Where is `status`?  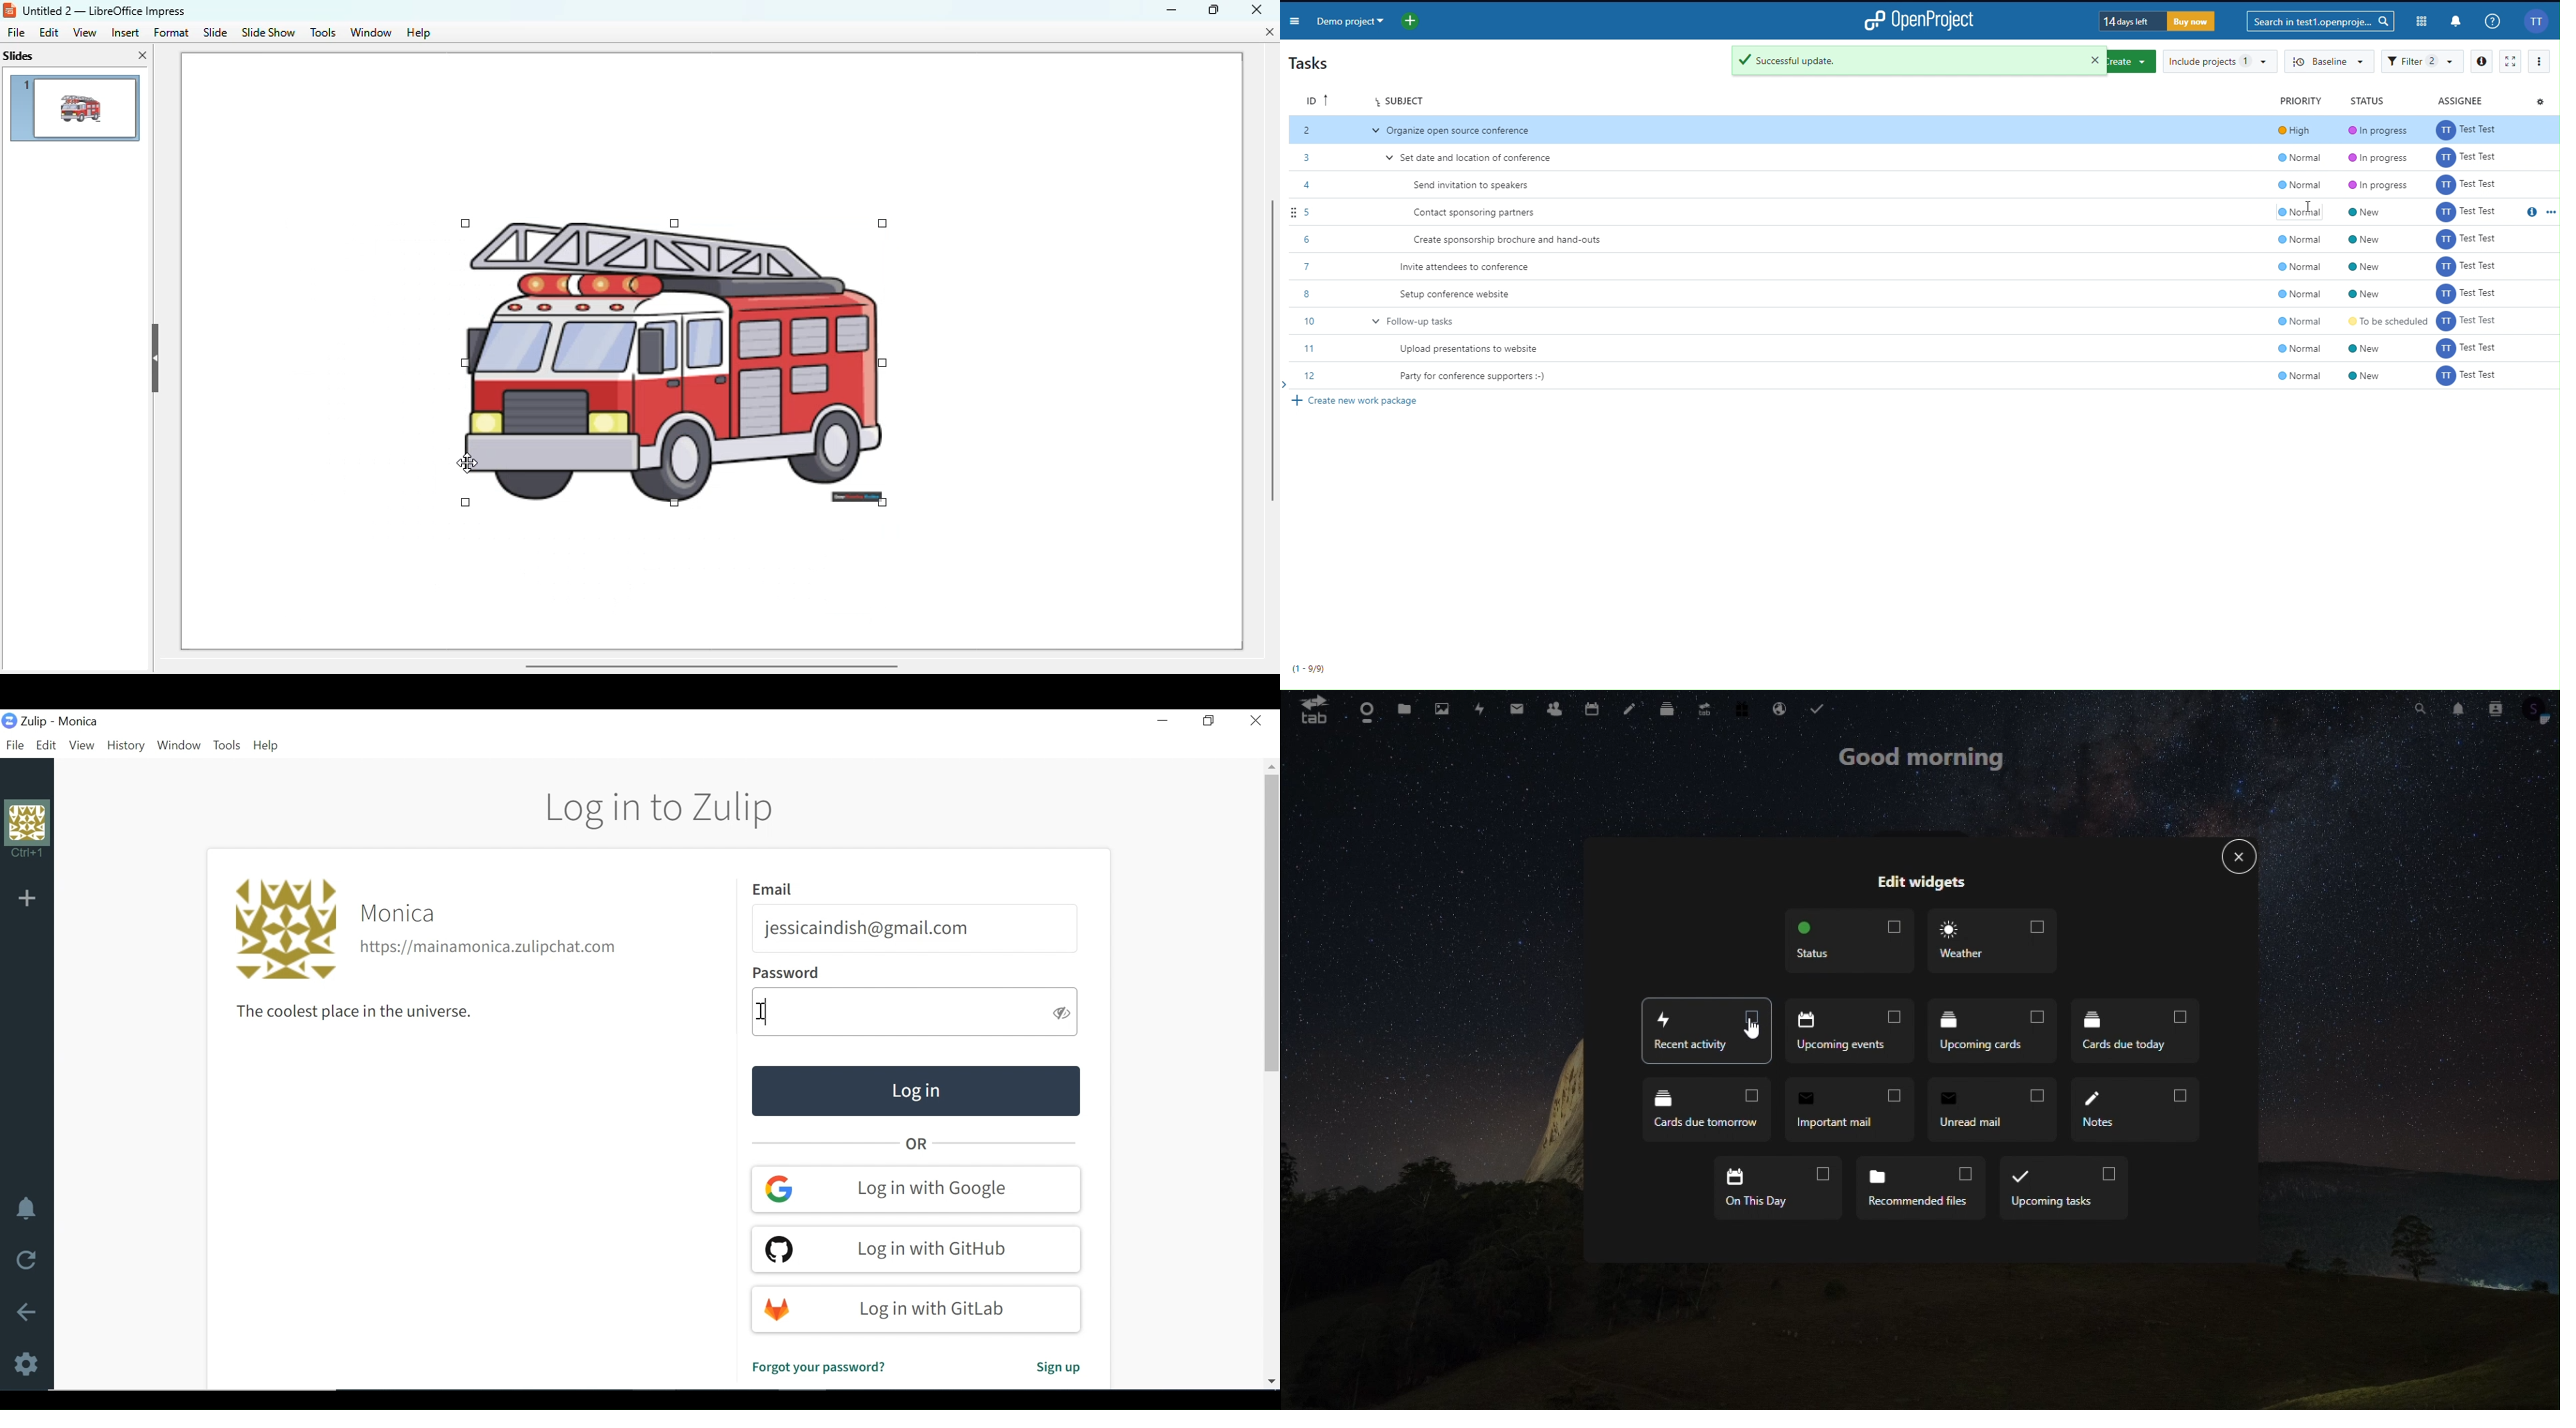 status is located at coordinates (1852, 945).